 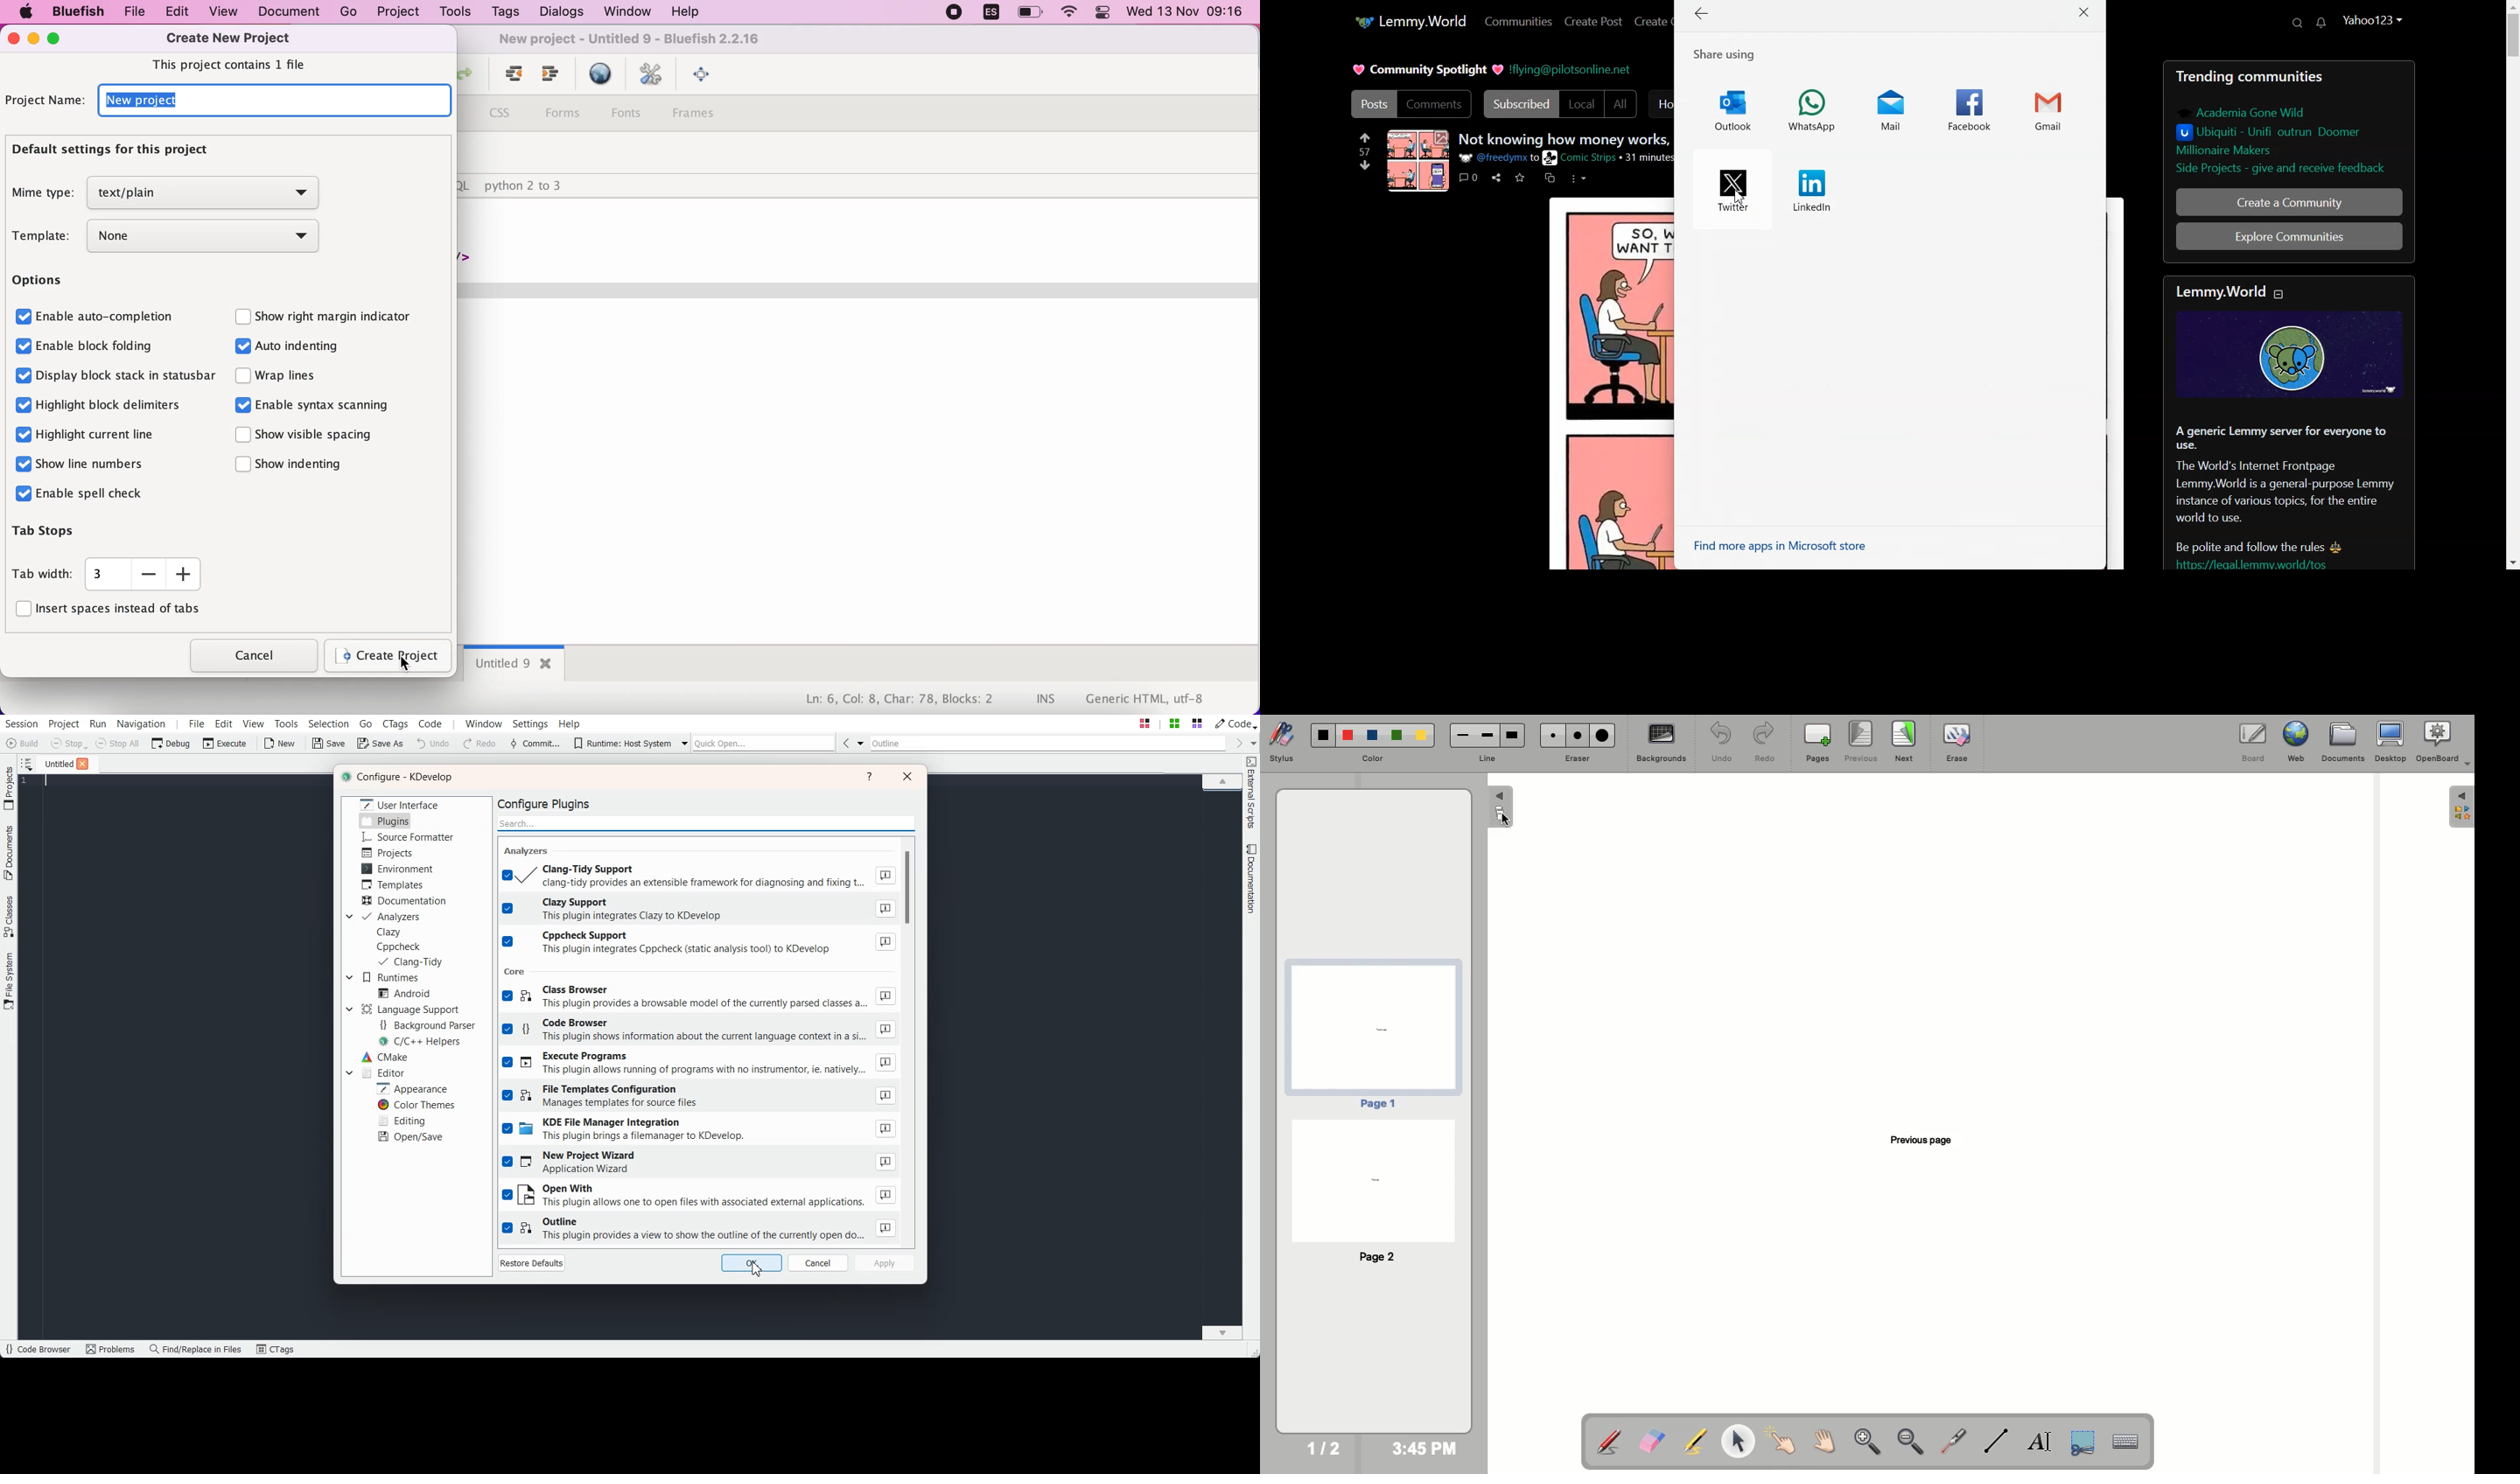 I want to click on mime type options, so click(x=206, y=194).